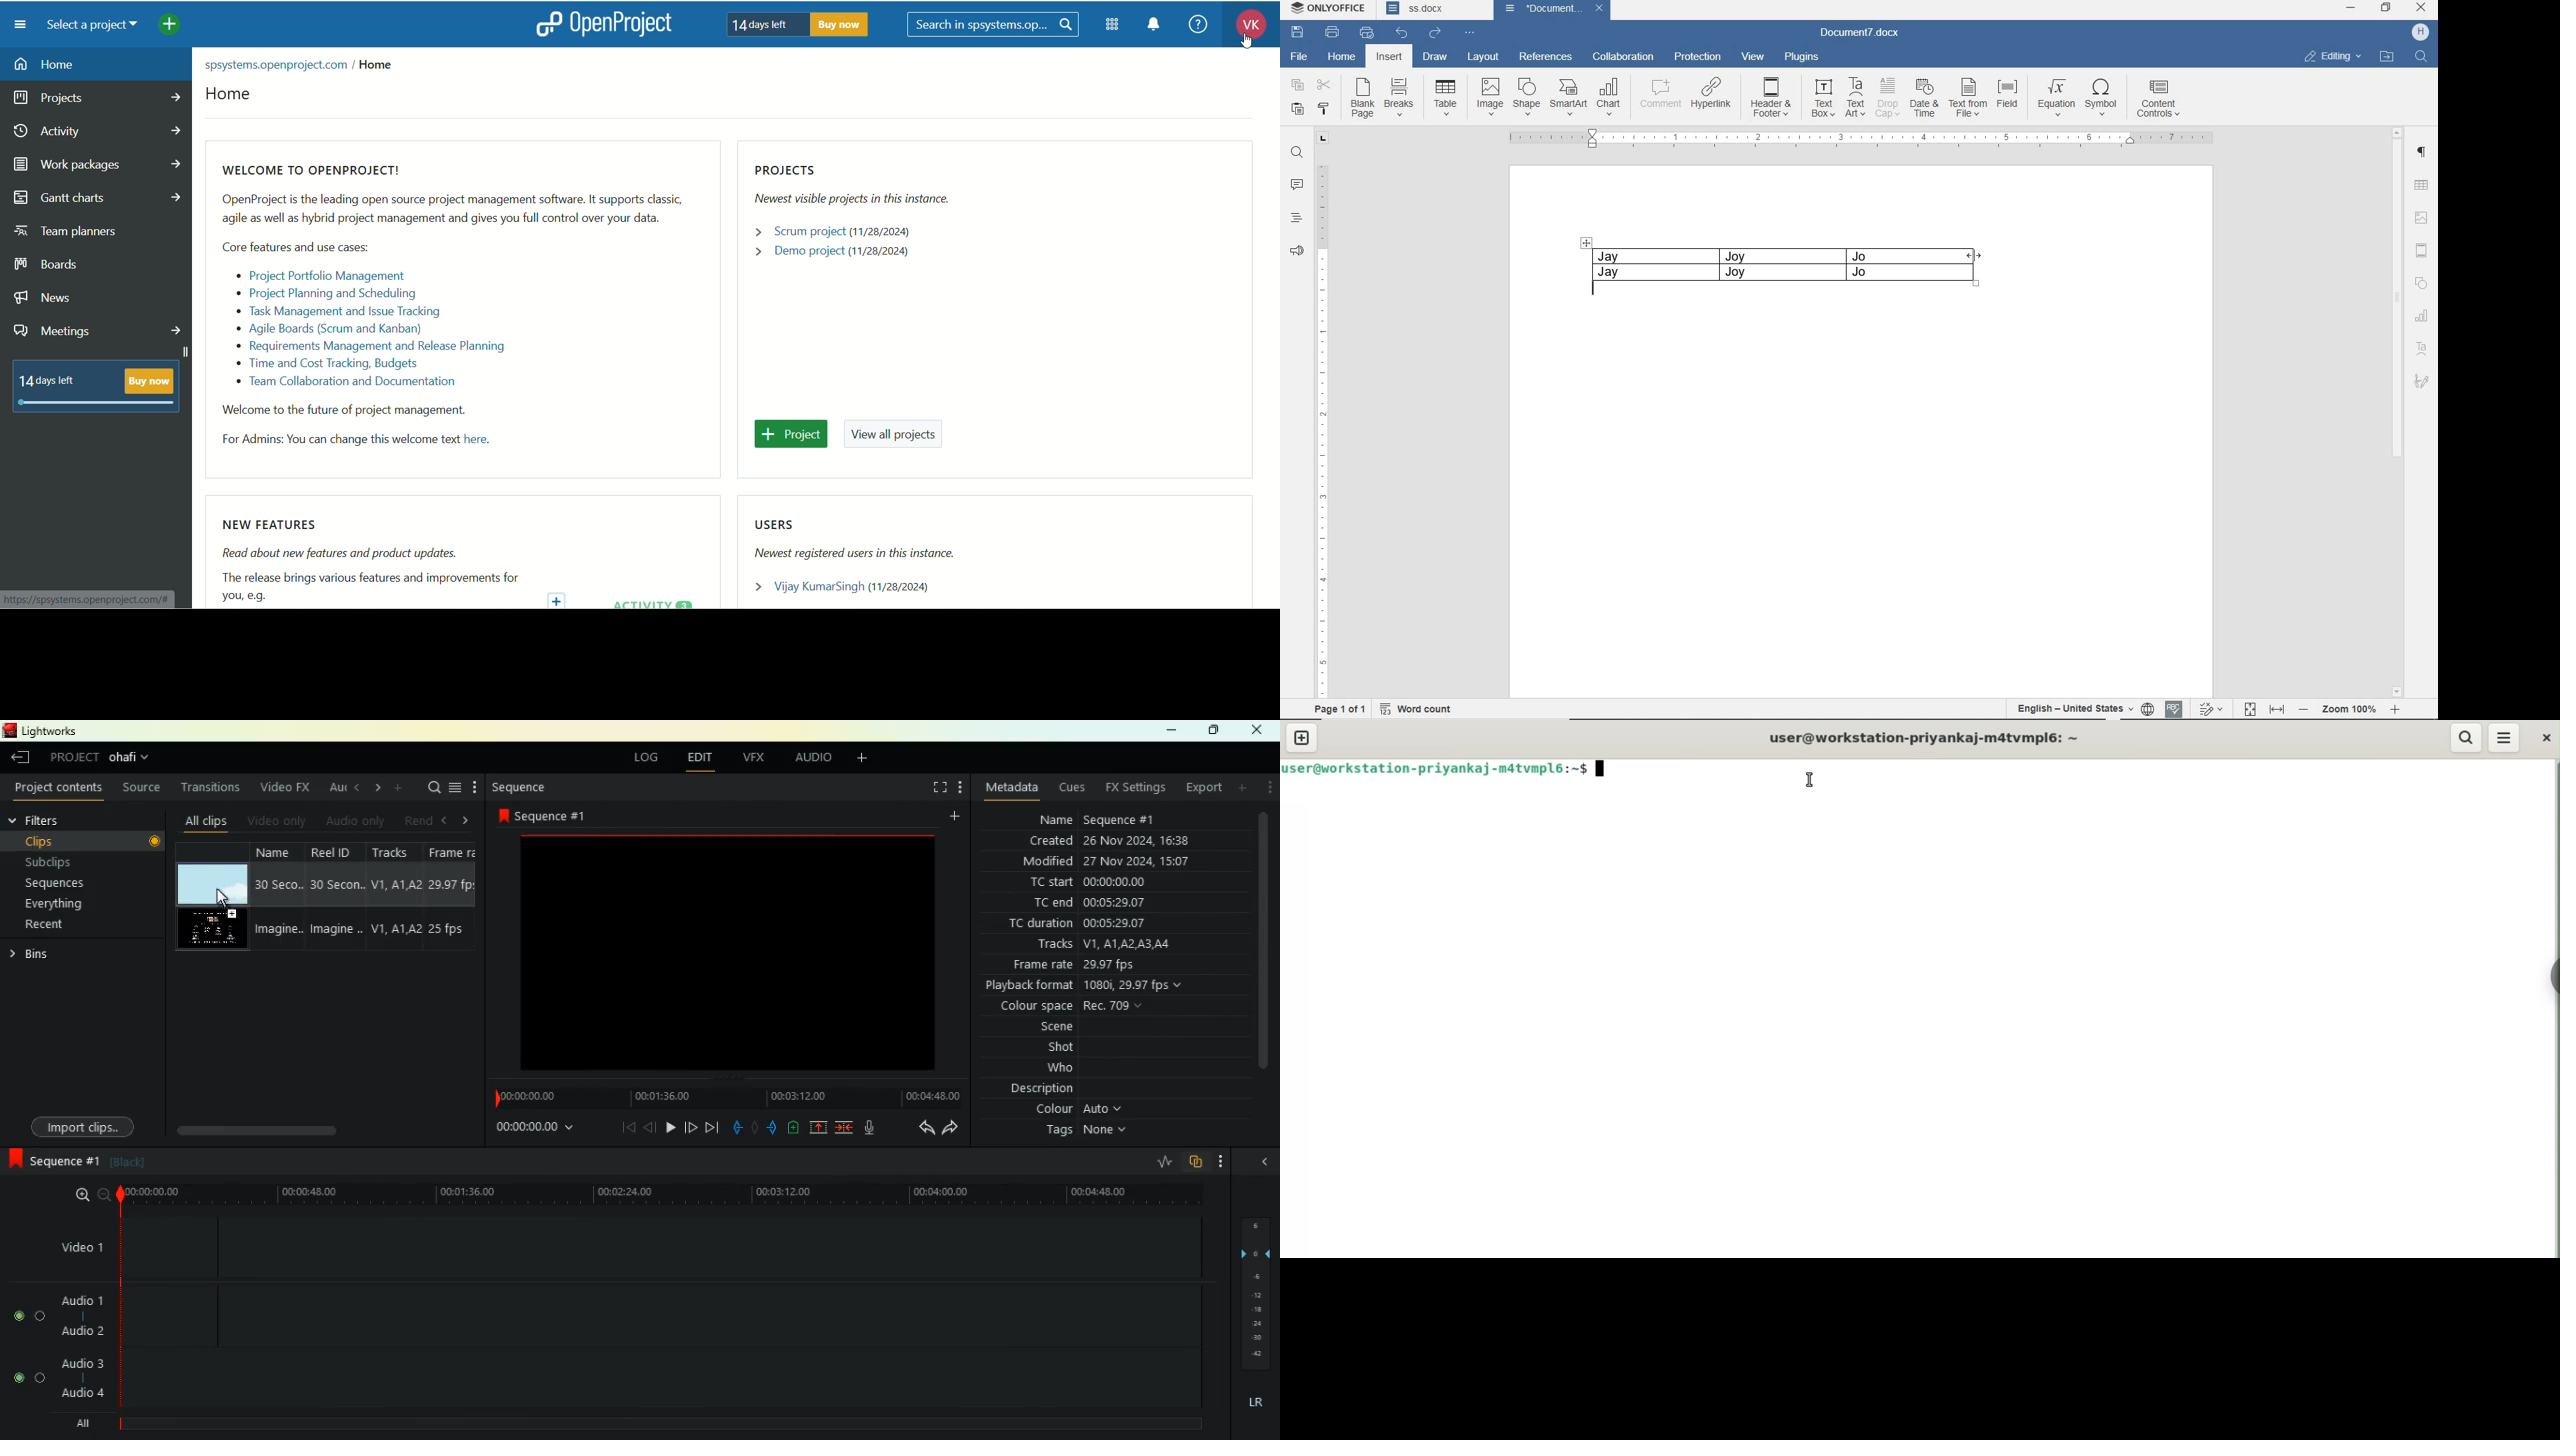 This screenshot has width=2576, height=1456. I want to click on fx setting, so click(1139, 790).